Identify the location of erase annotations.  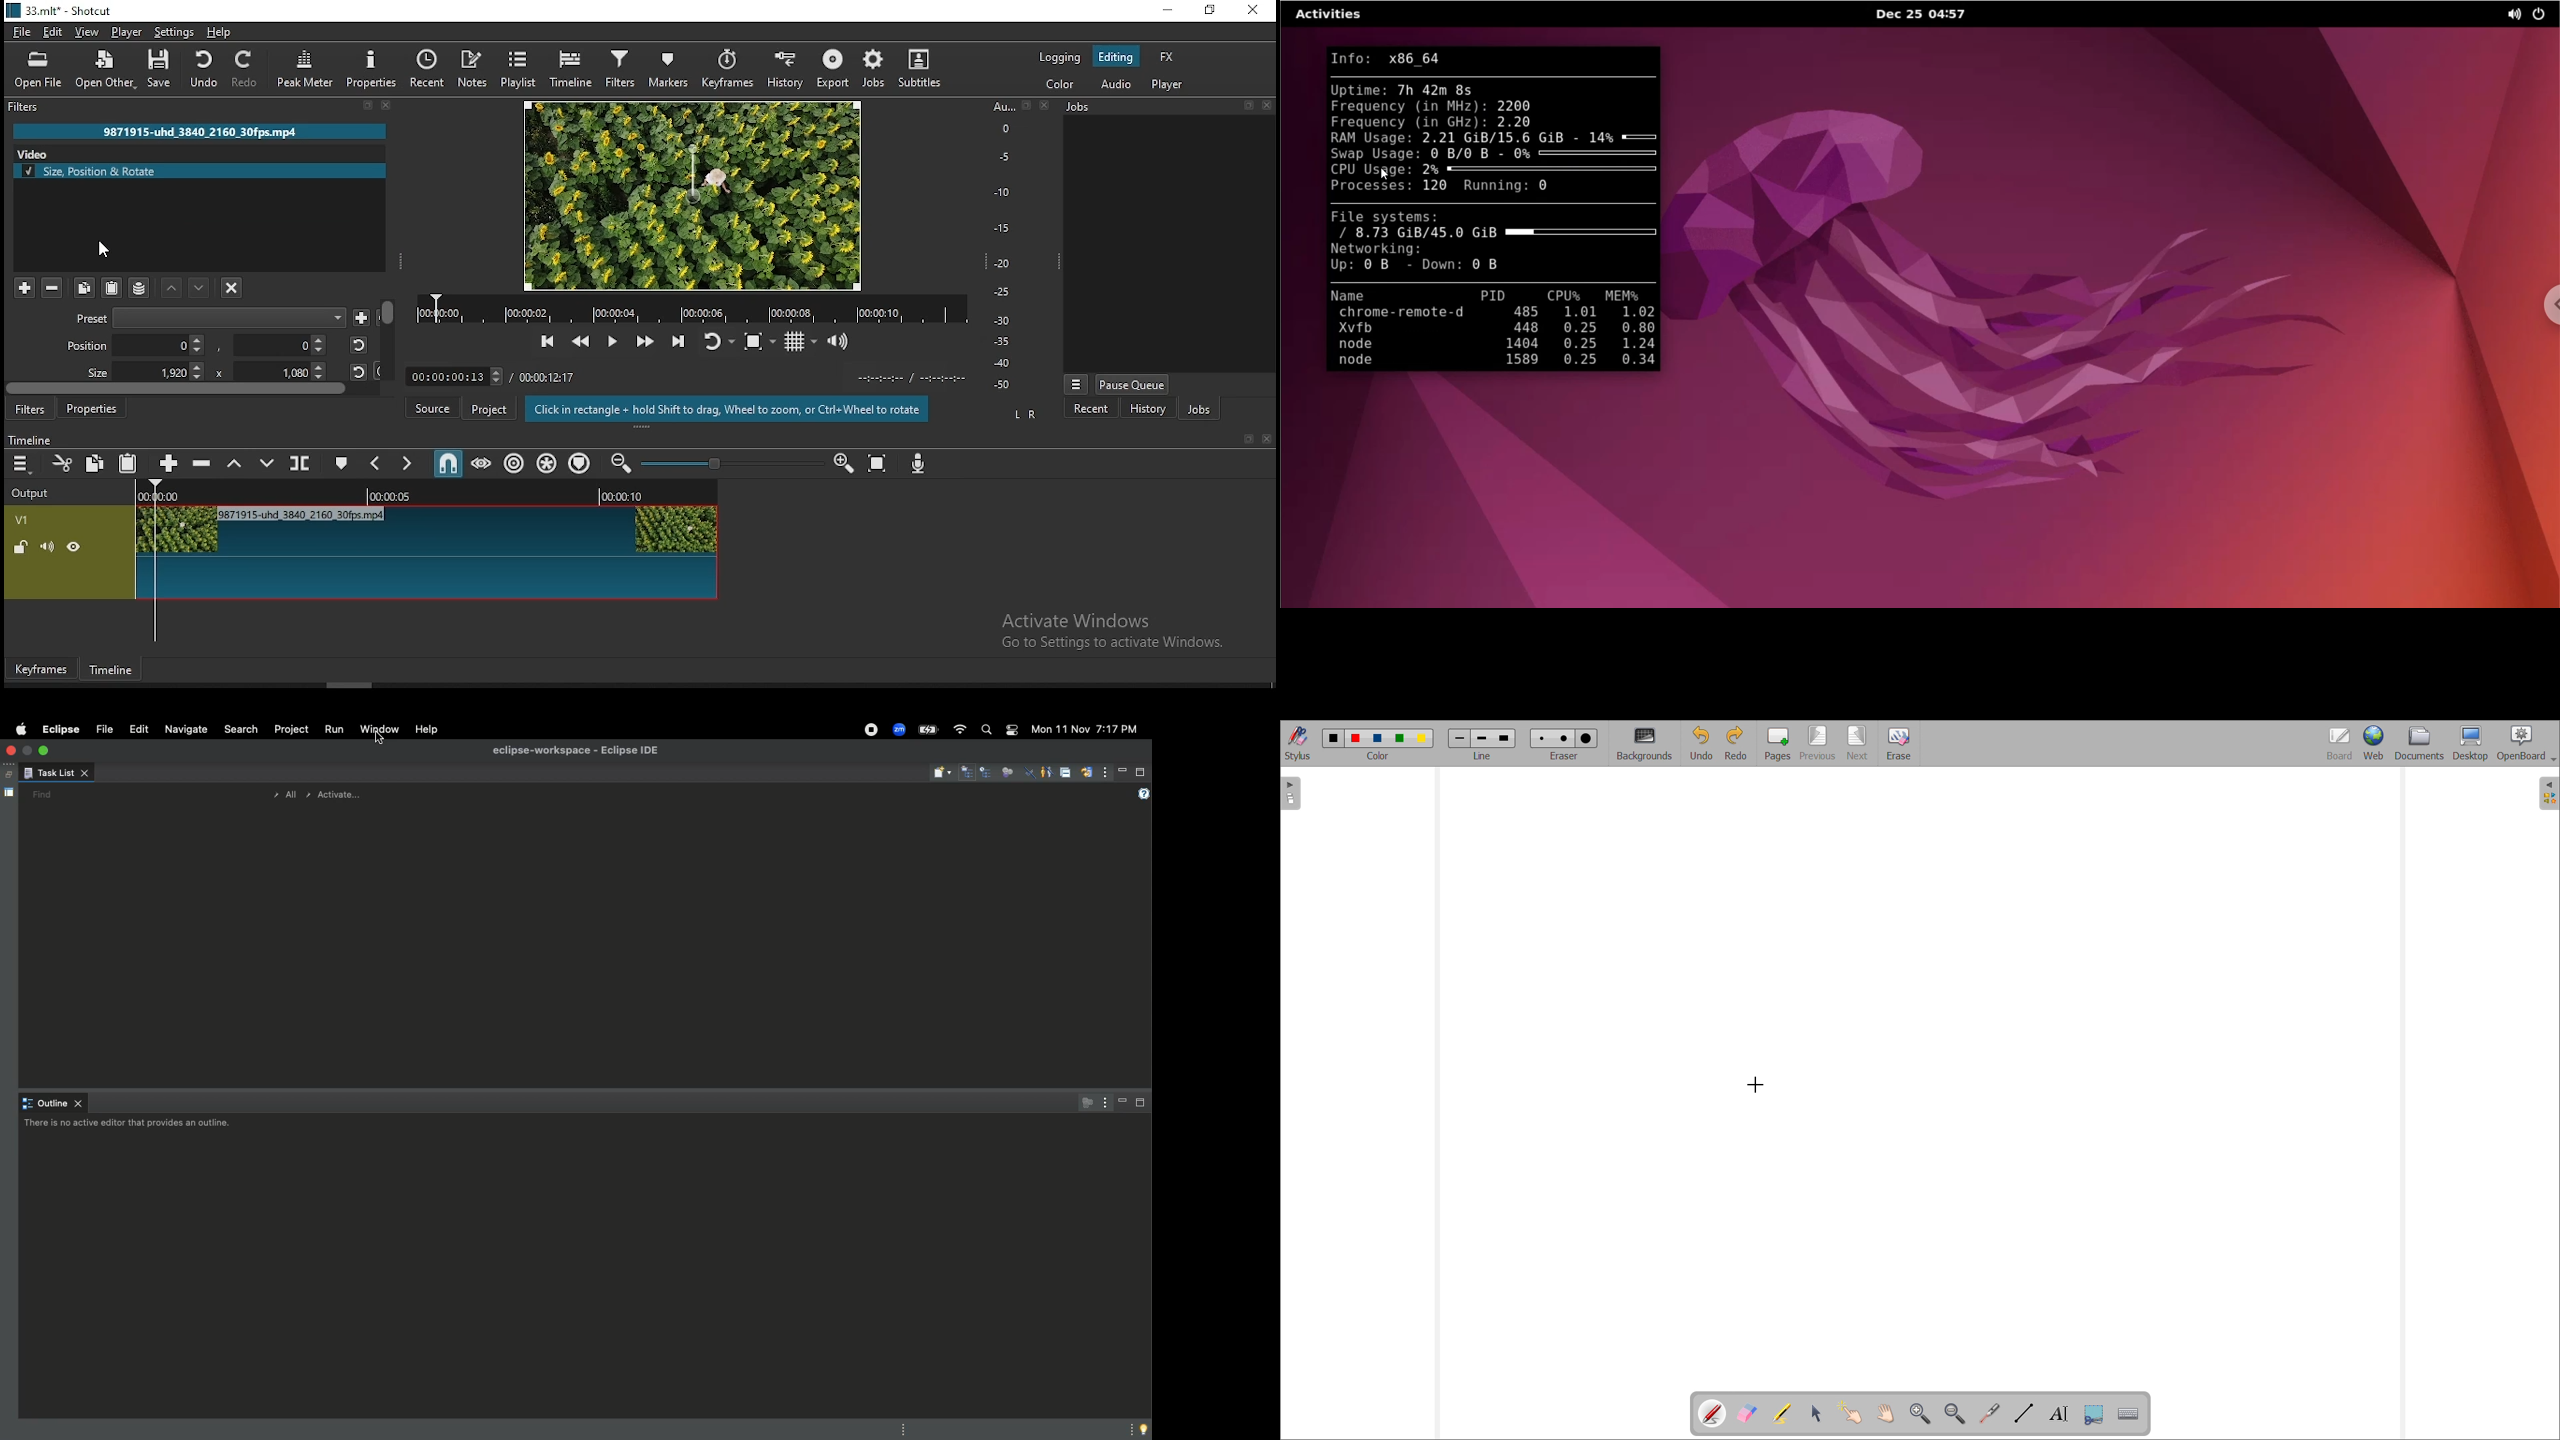
(1747, 1413).